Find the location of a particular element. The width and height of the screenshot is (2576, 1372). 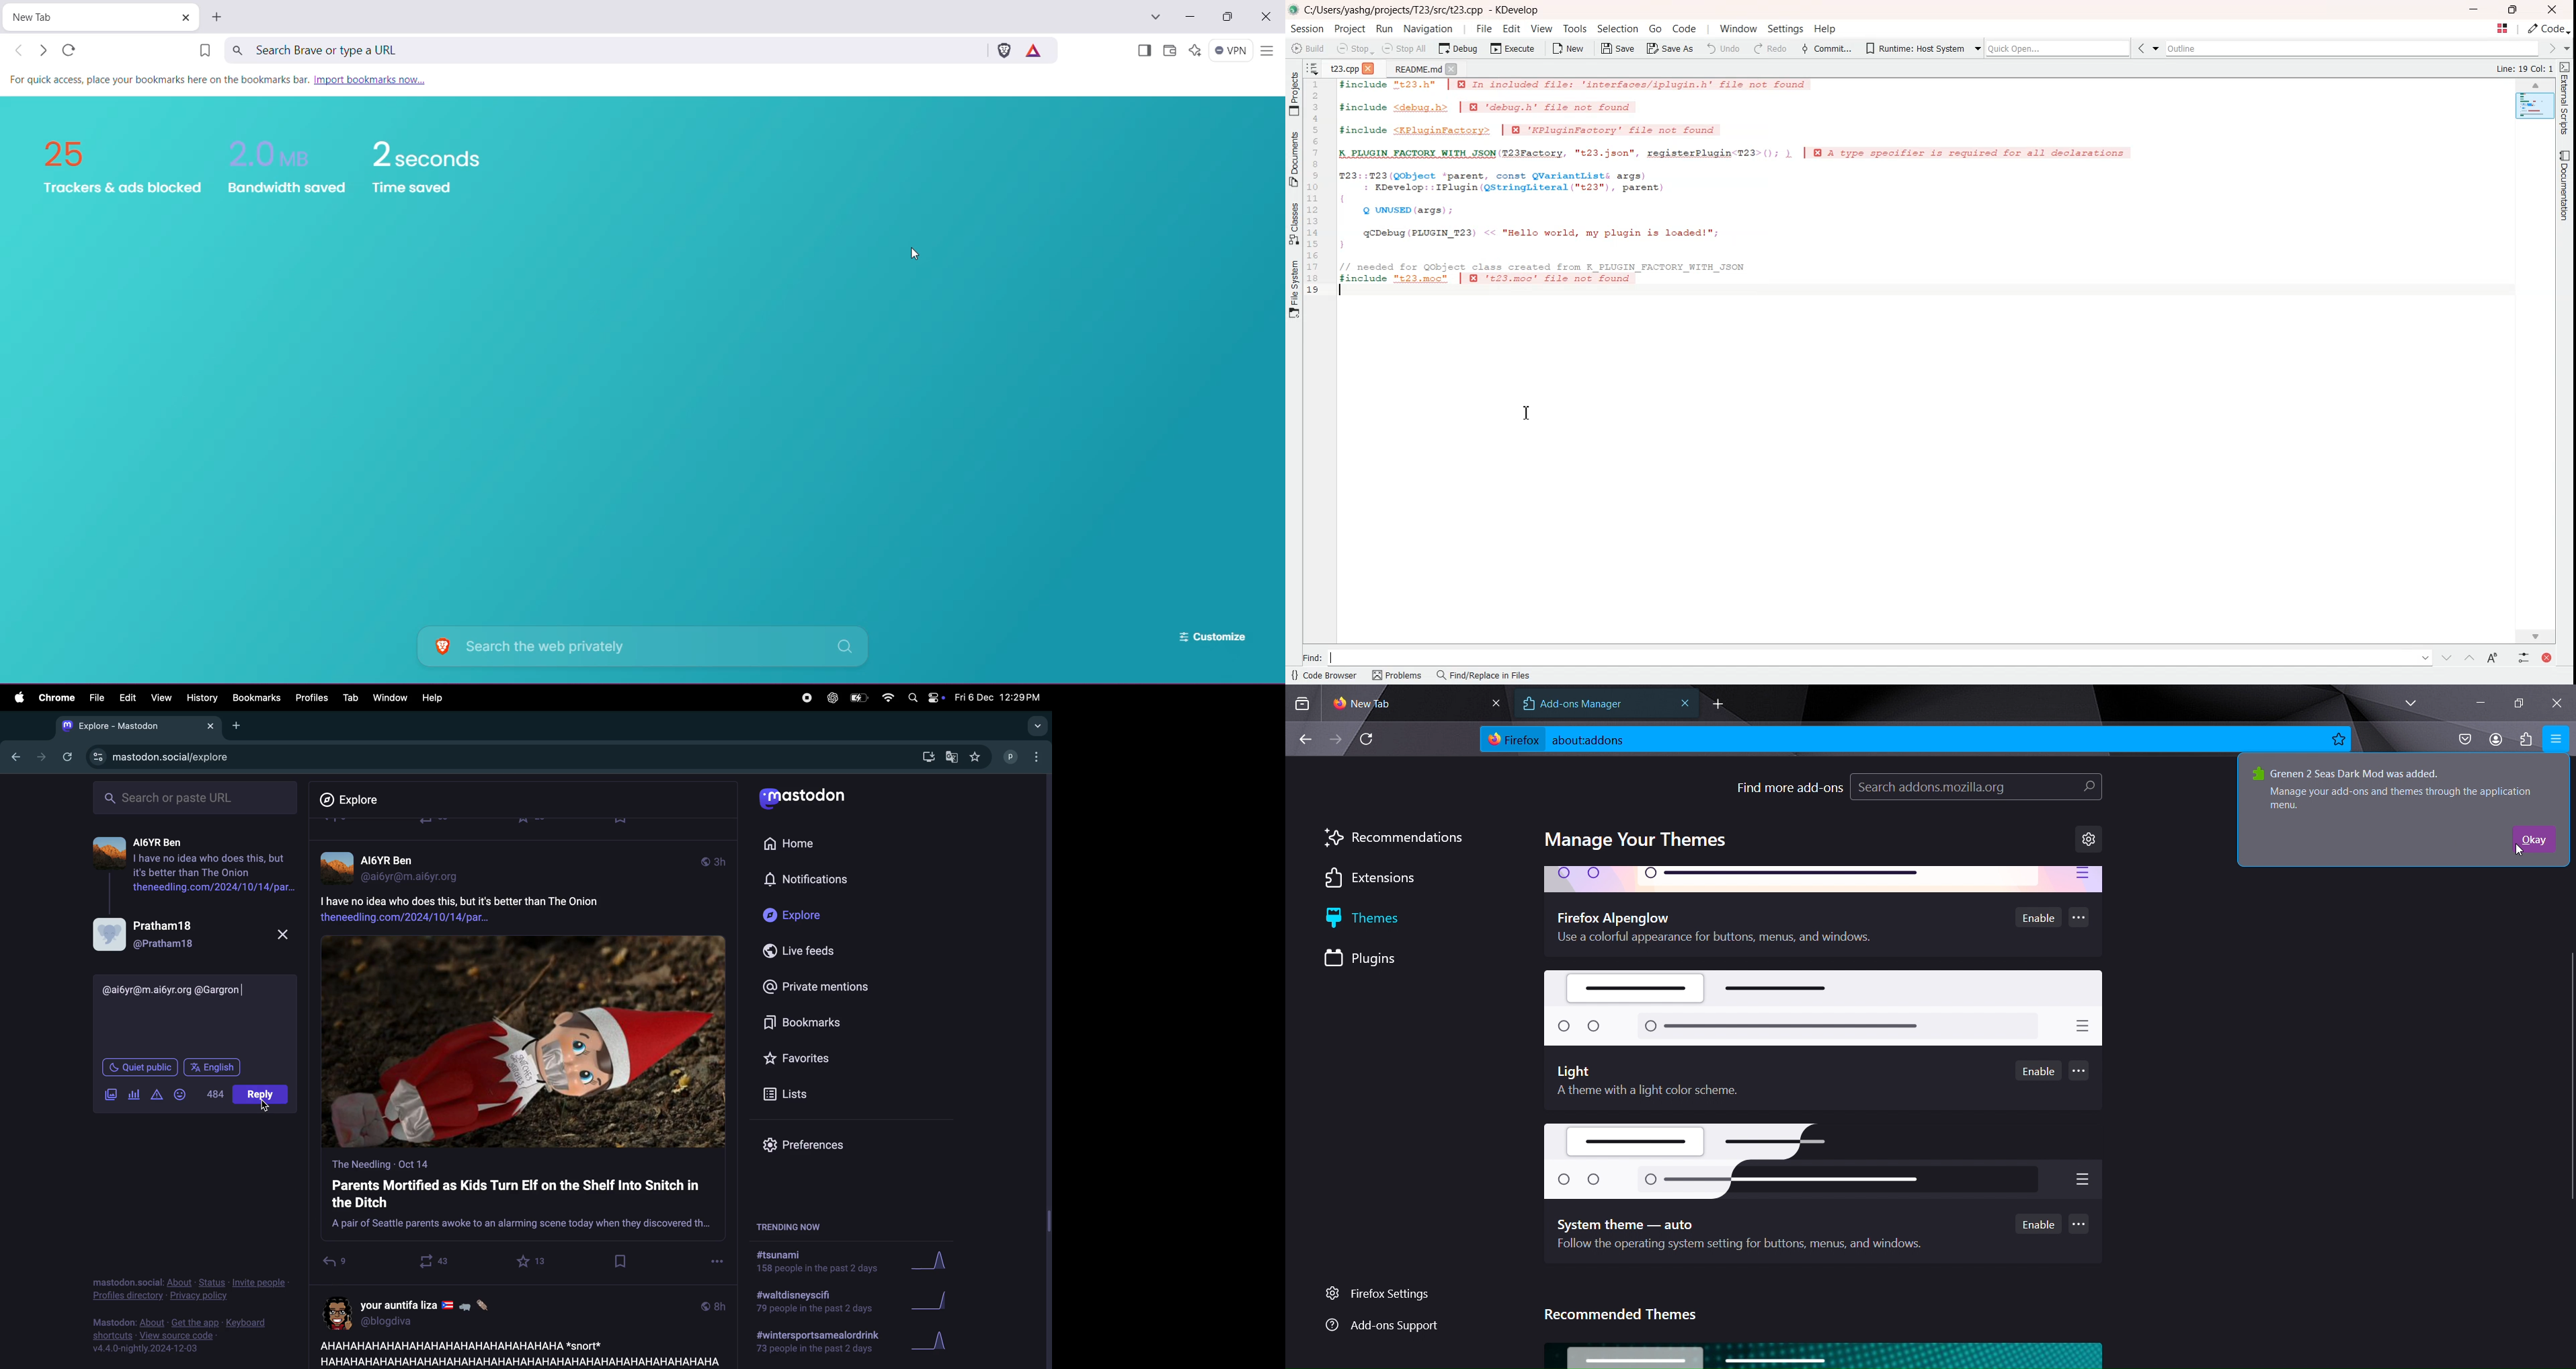

favourite is located at coordinates (533, 1261).